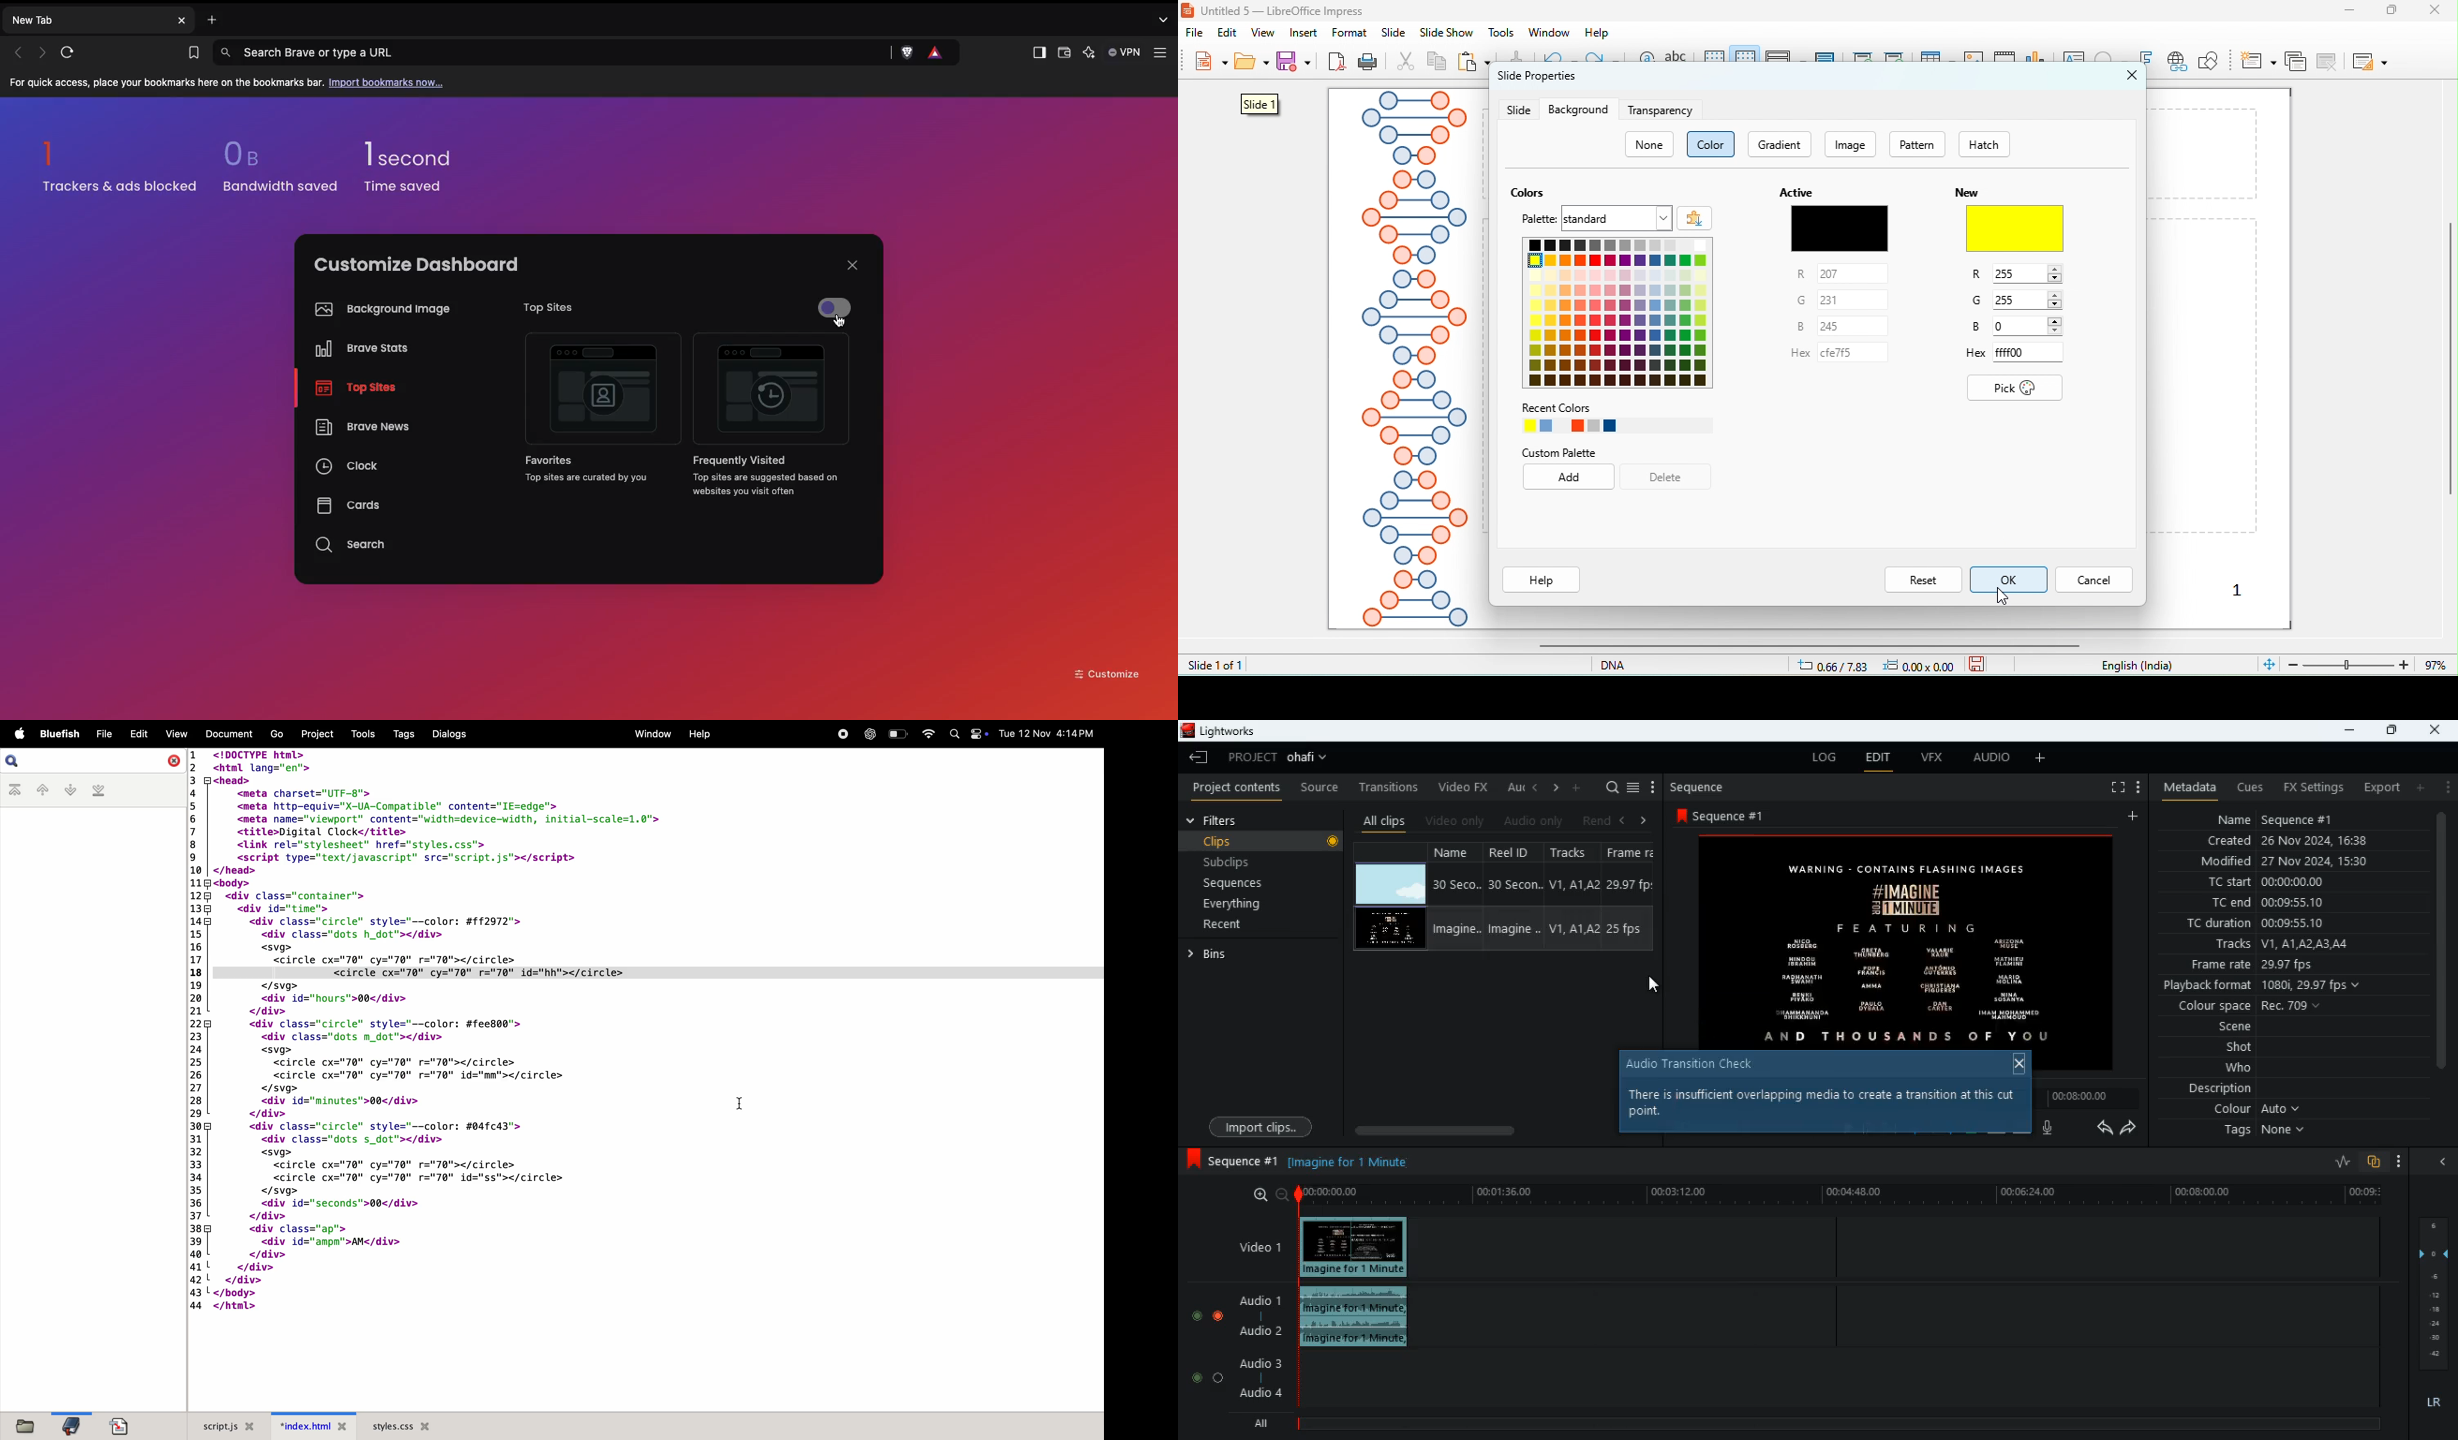 This screenshot has height=1456, width=2464. What do you see at coordinates (1662, 111) in the screenshot?
I see `transparency` at bounding box center [1662, 111].